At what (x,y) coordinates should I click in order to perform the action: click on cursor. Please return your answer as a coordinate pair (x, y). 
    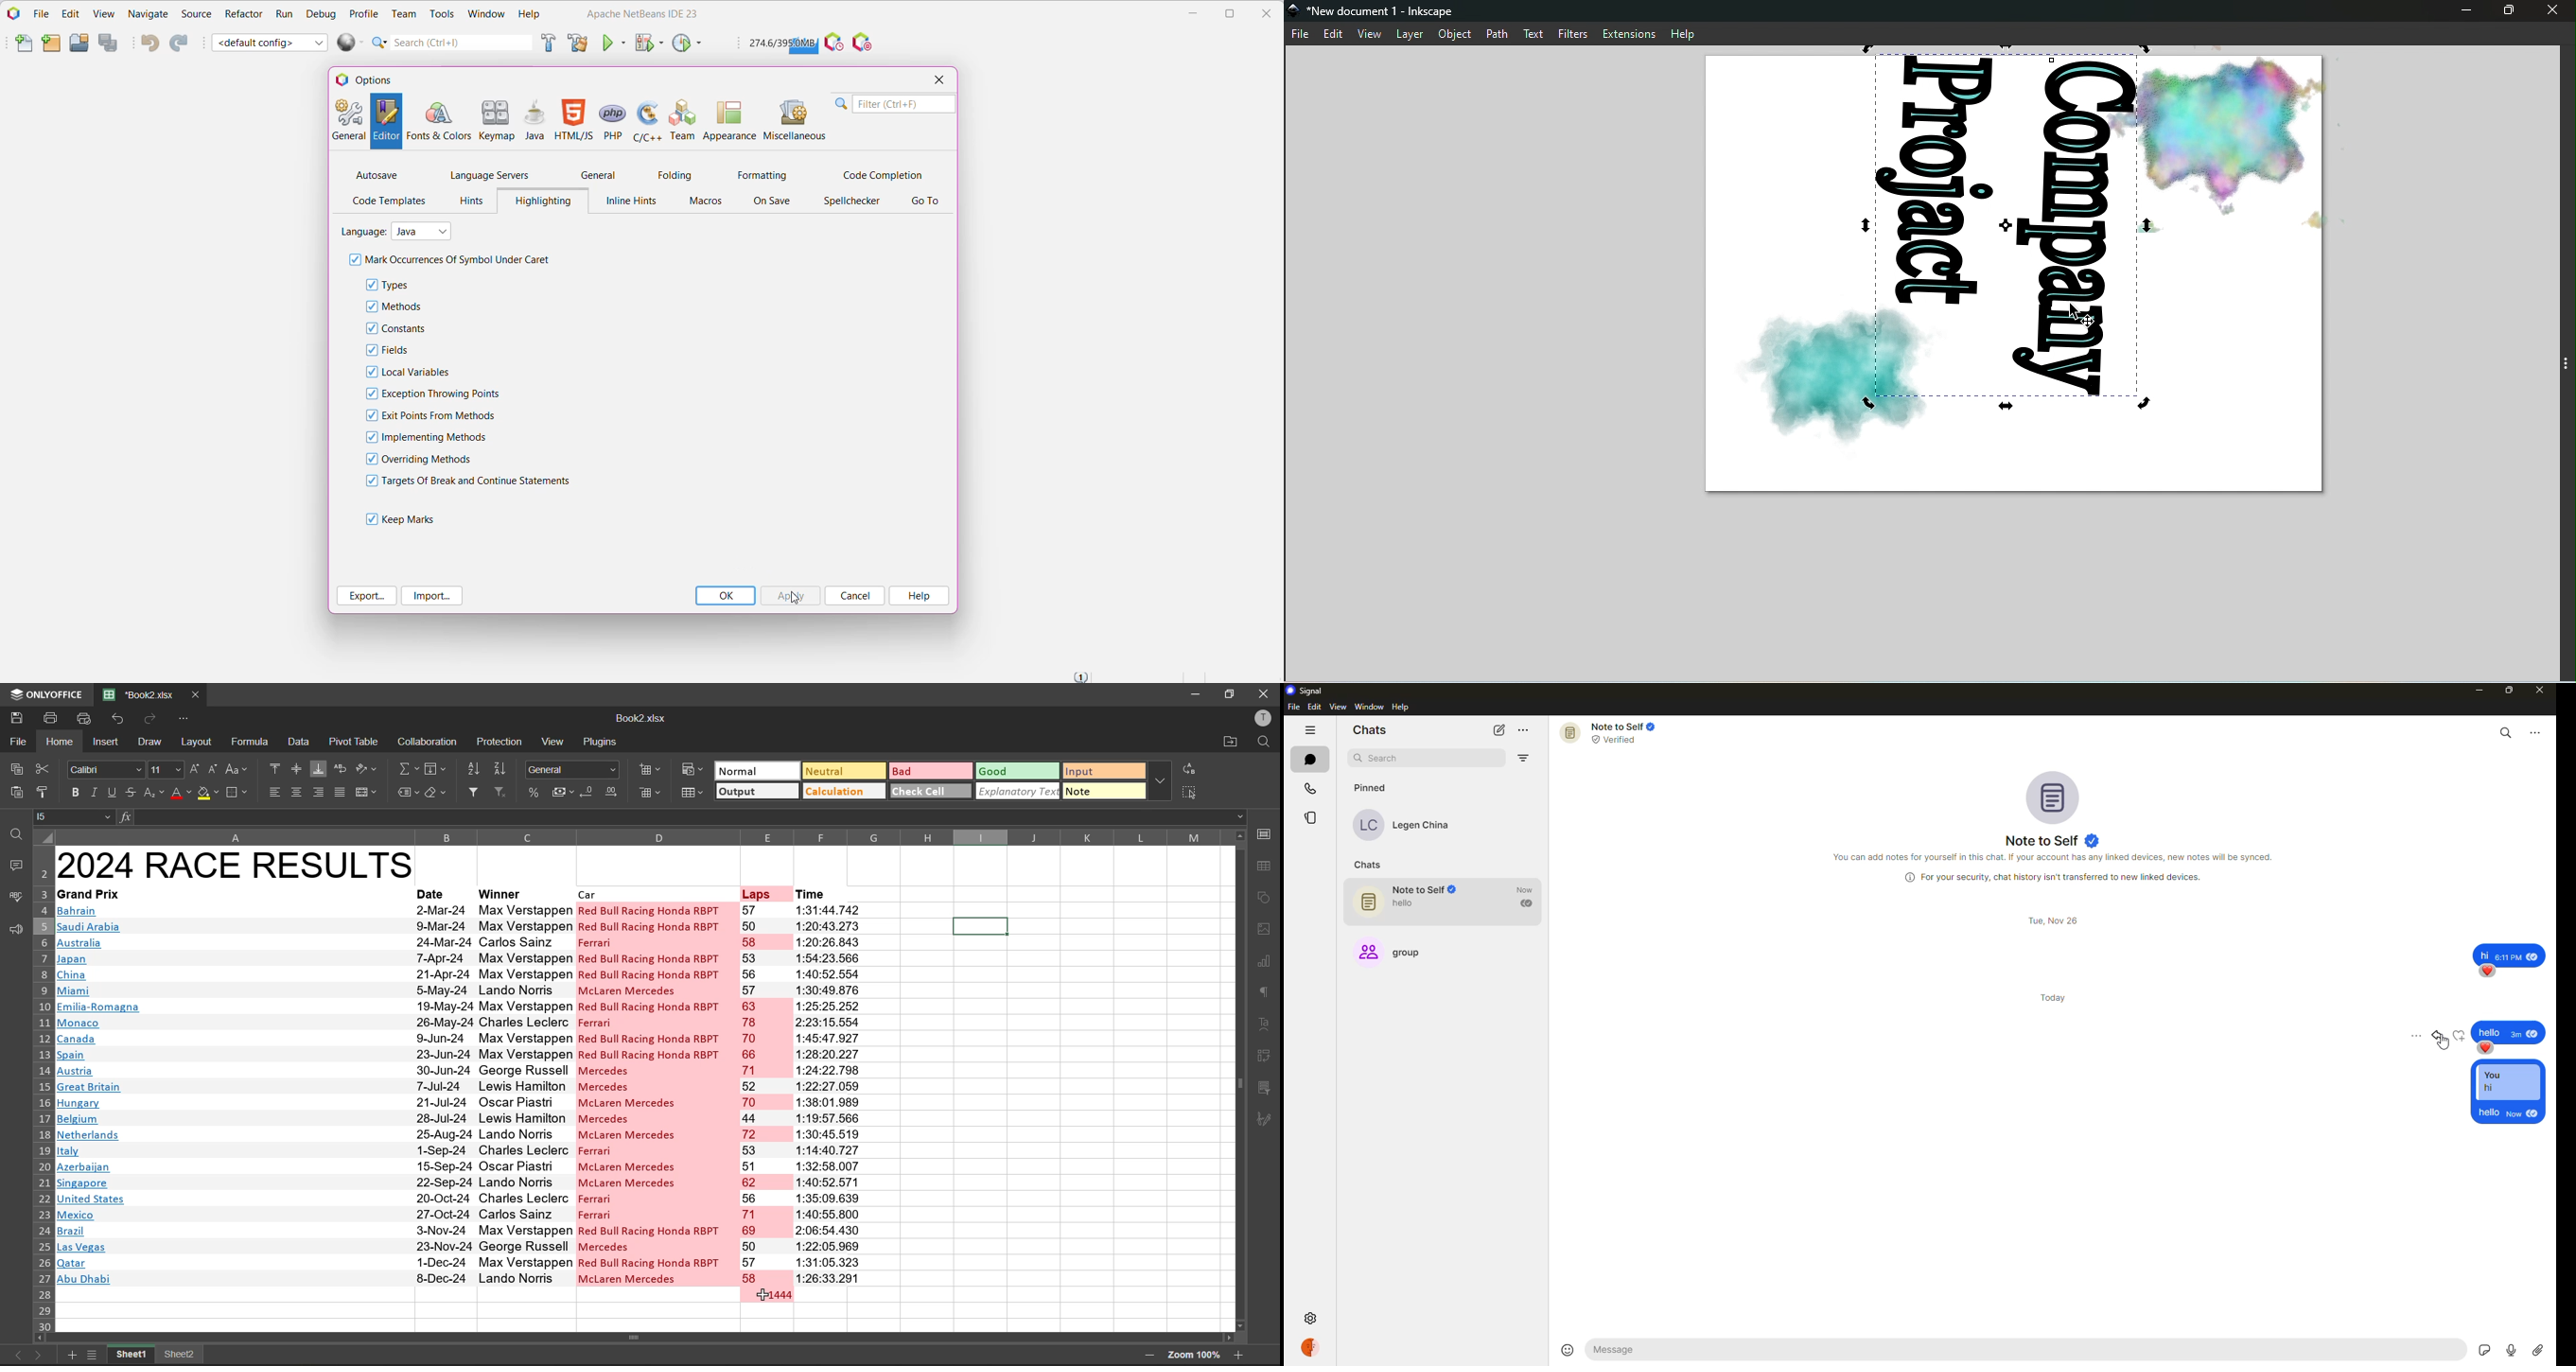
    Looking at the image, I should click on (763, 1296).